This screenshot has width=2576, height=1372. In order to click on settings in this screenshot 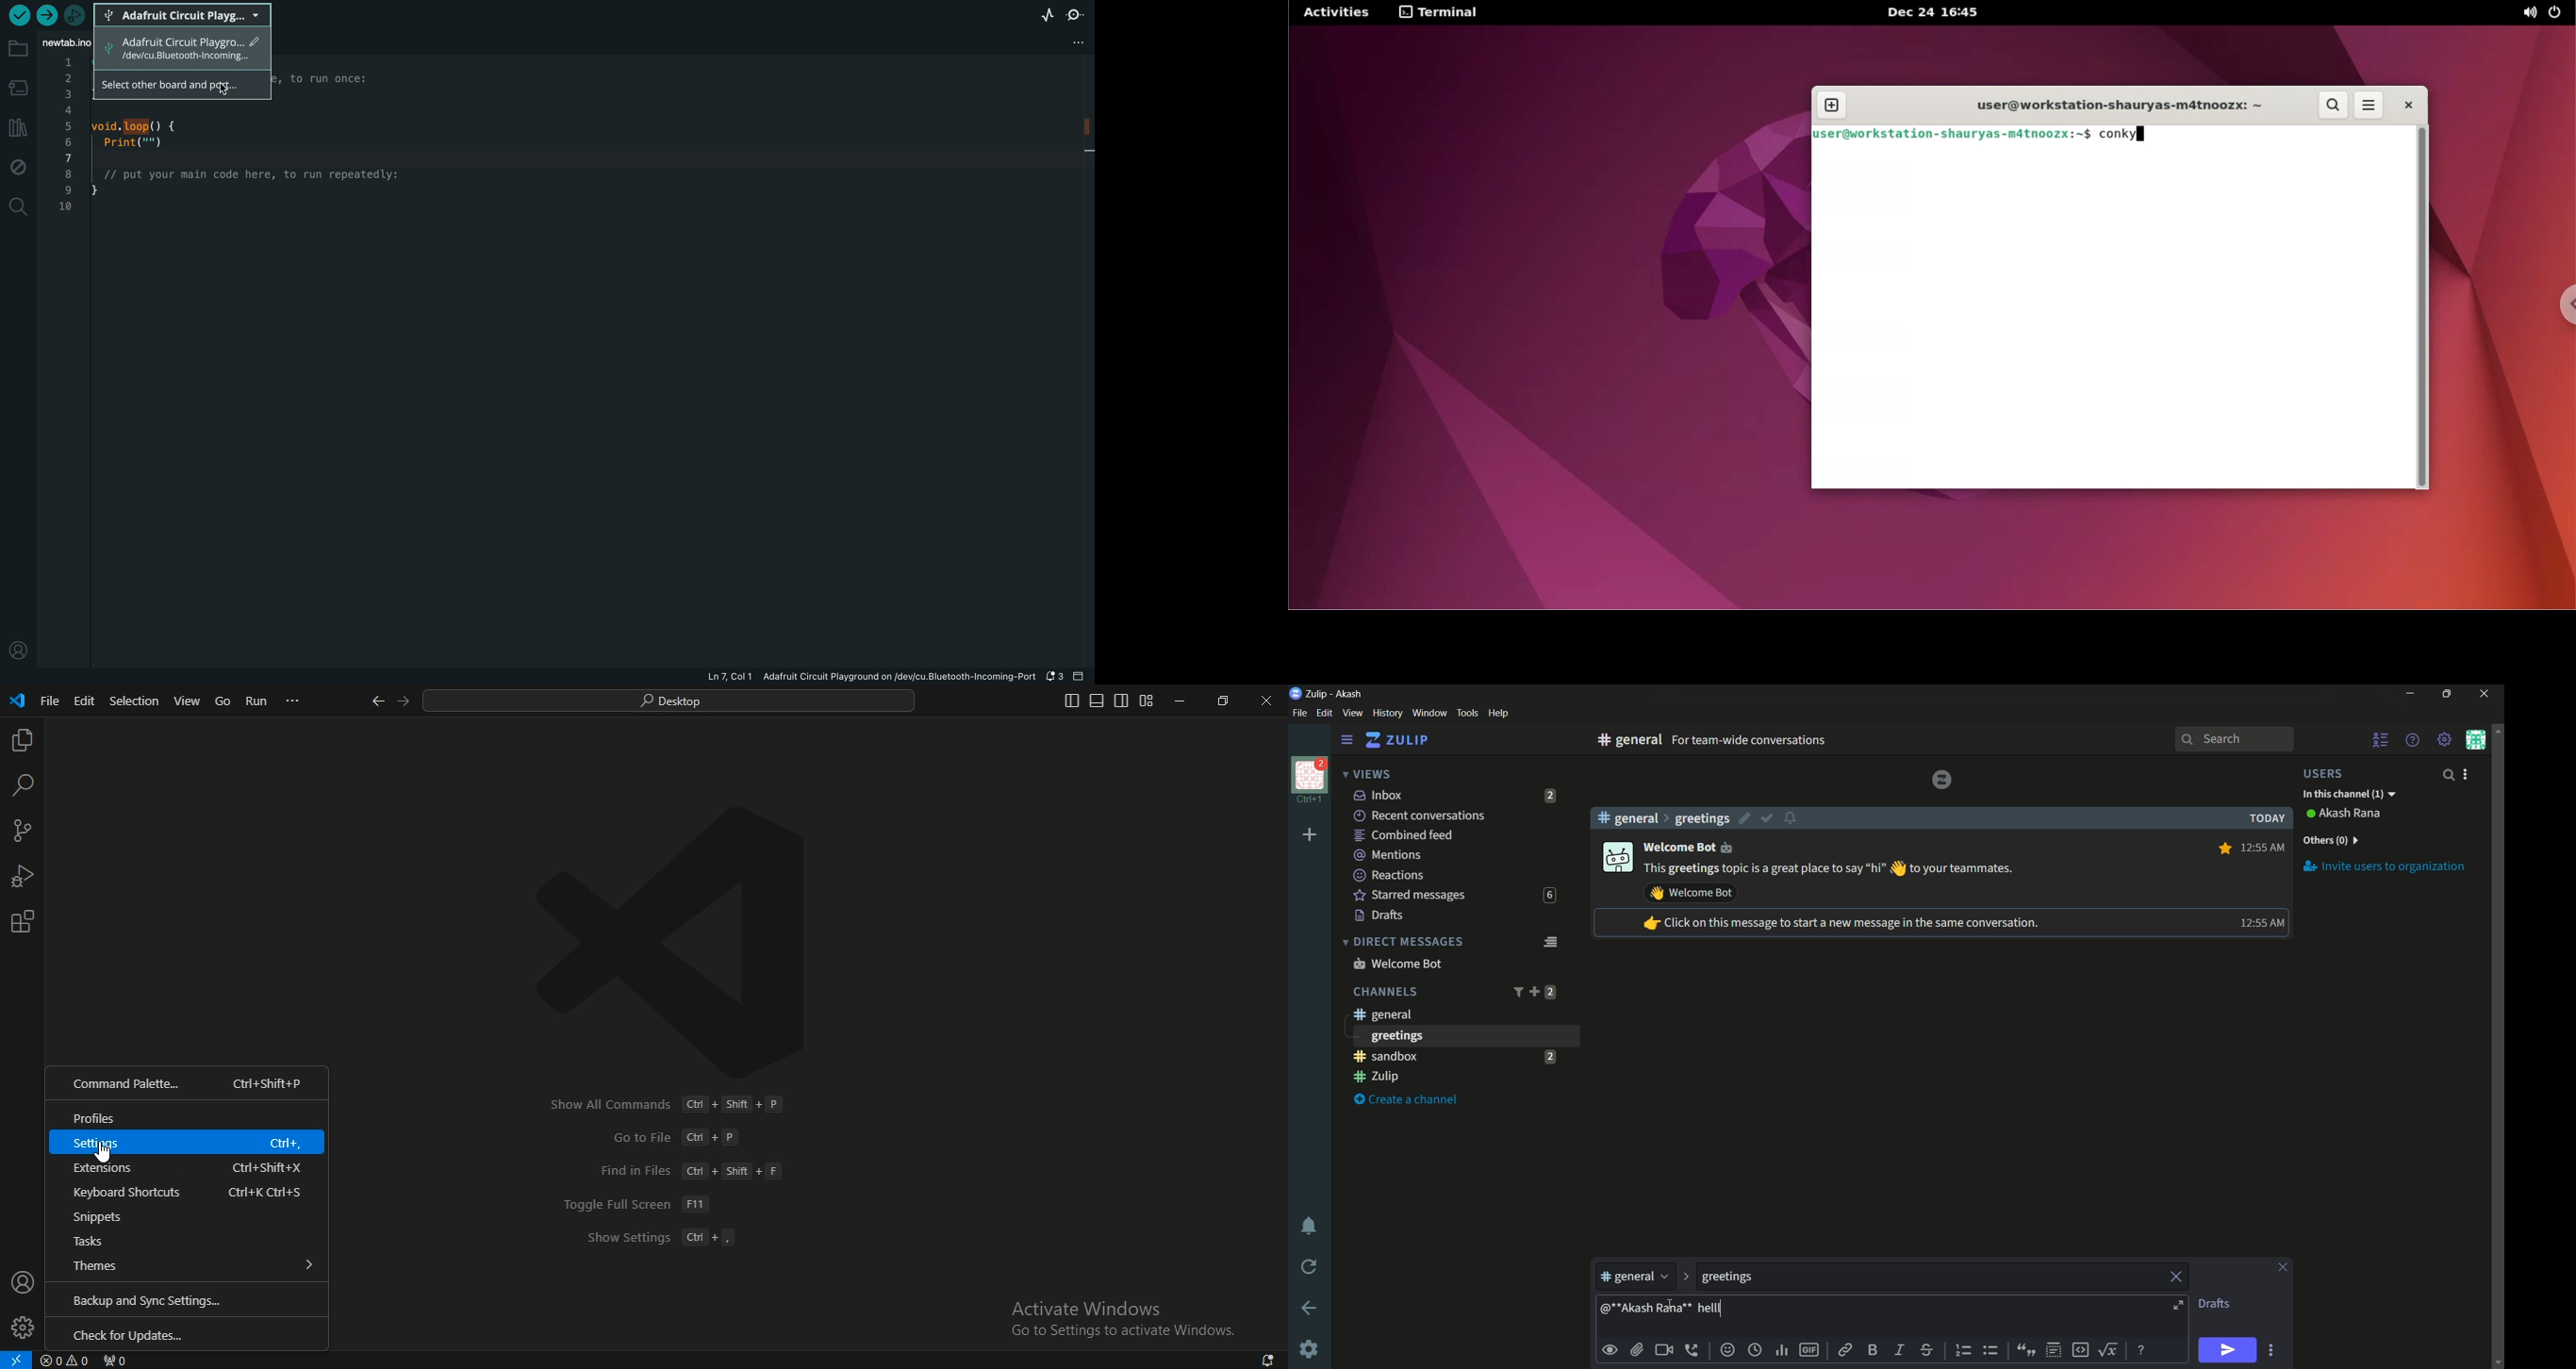, I will do `click(1347, 740)`.